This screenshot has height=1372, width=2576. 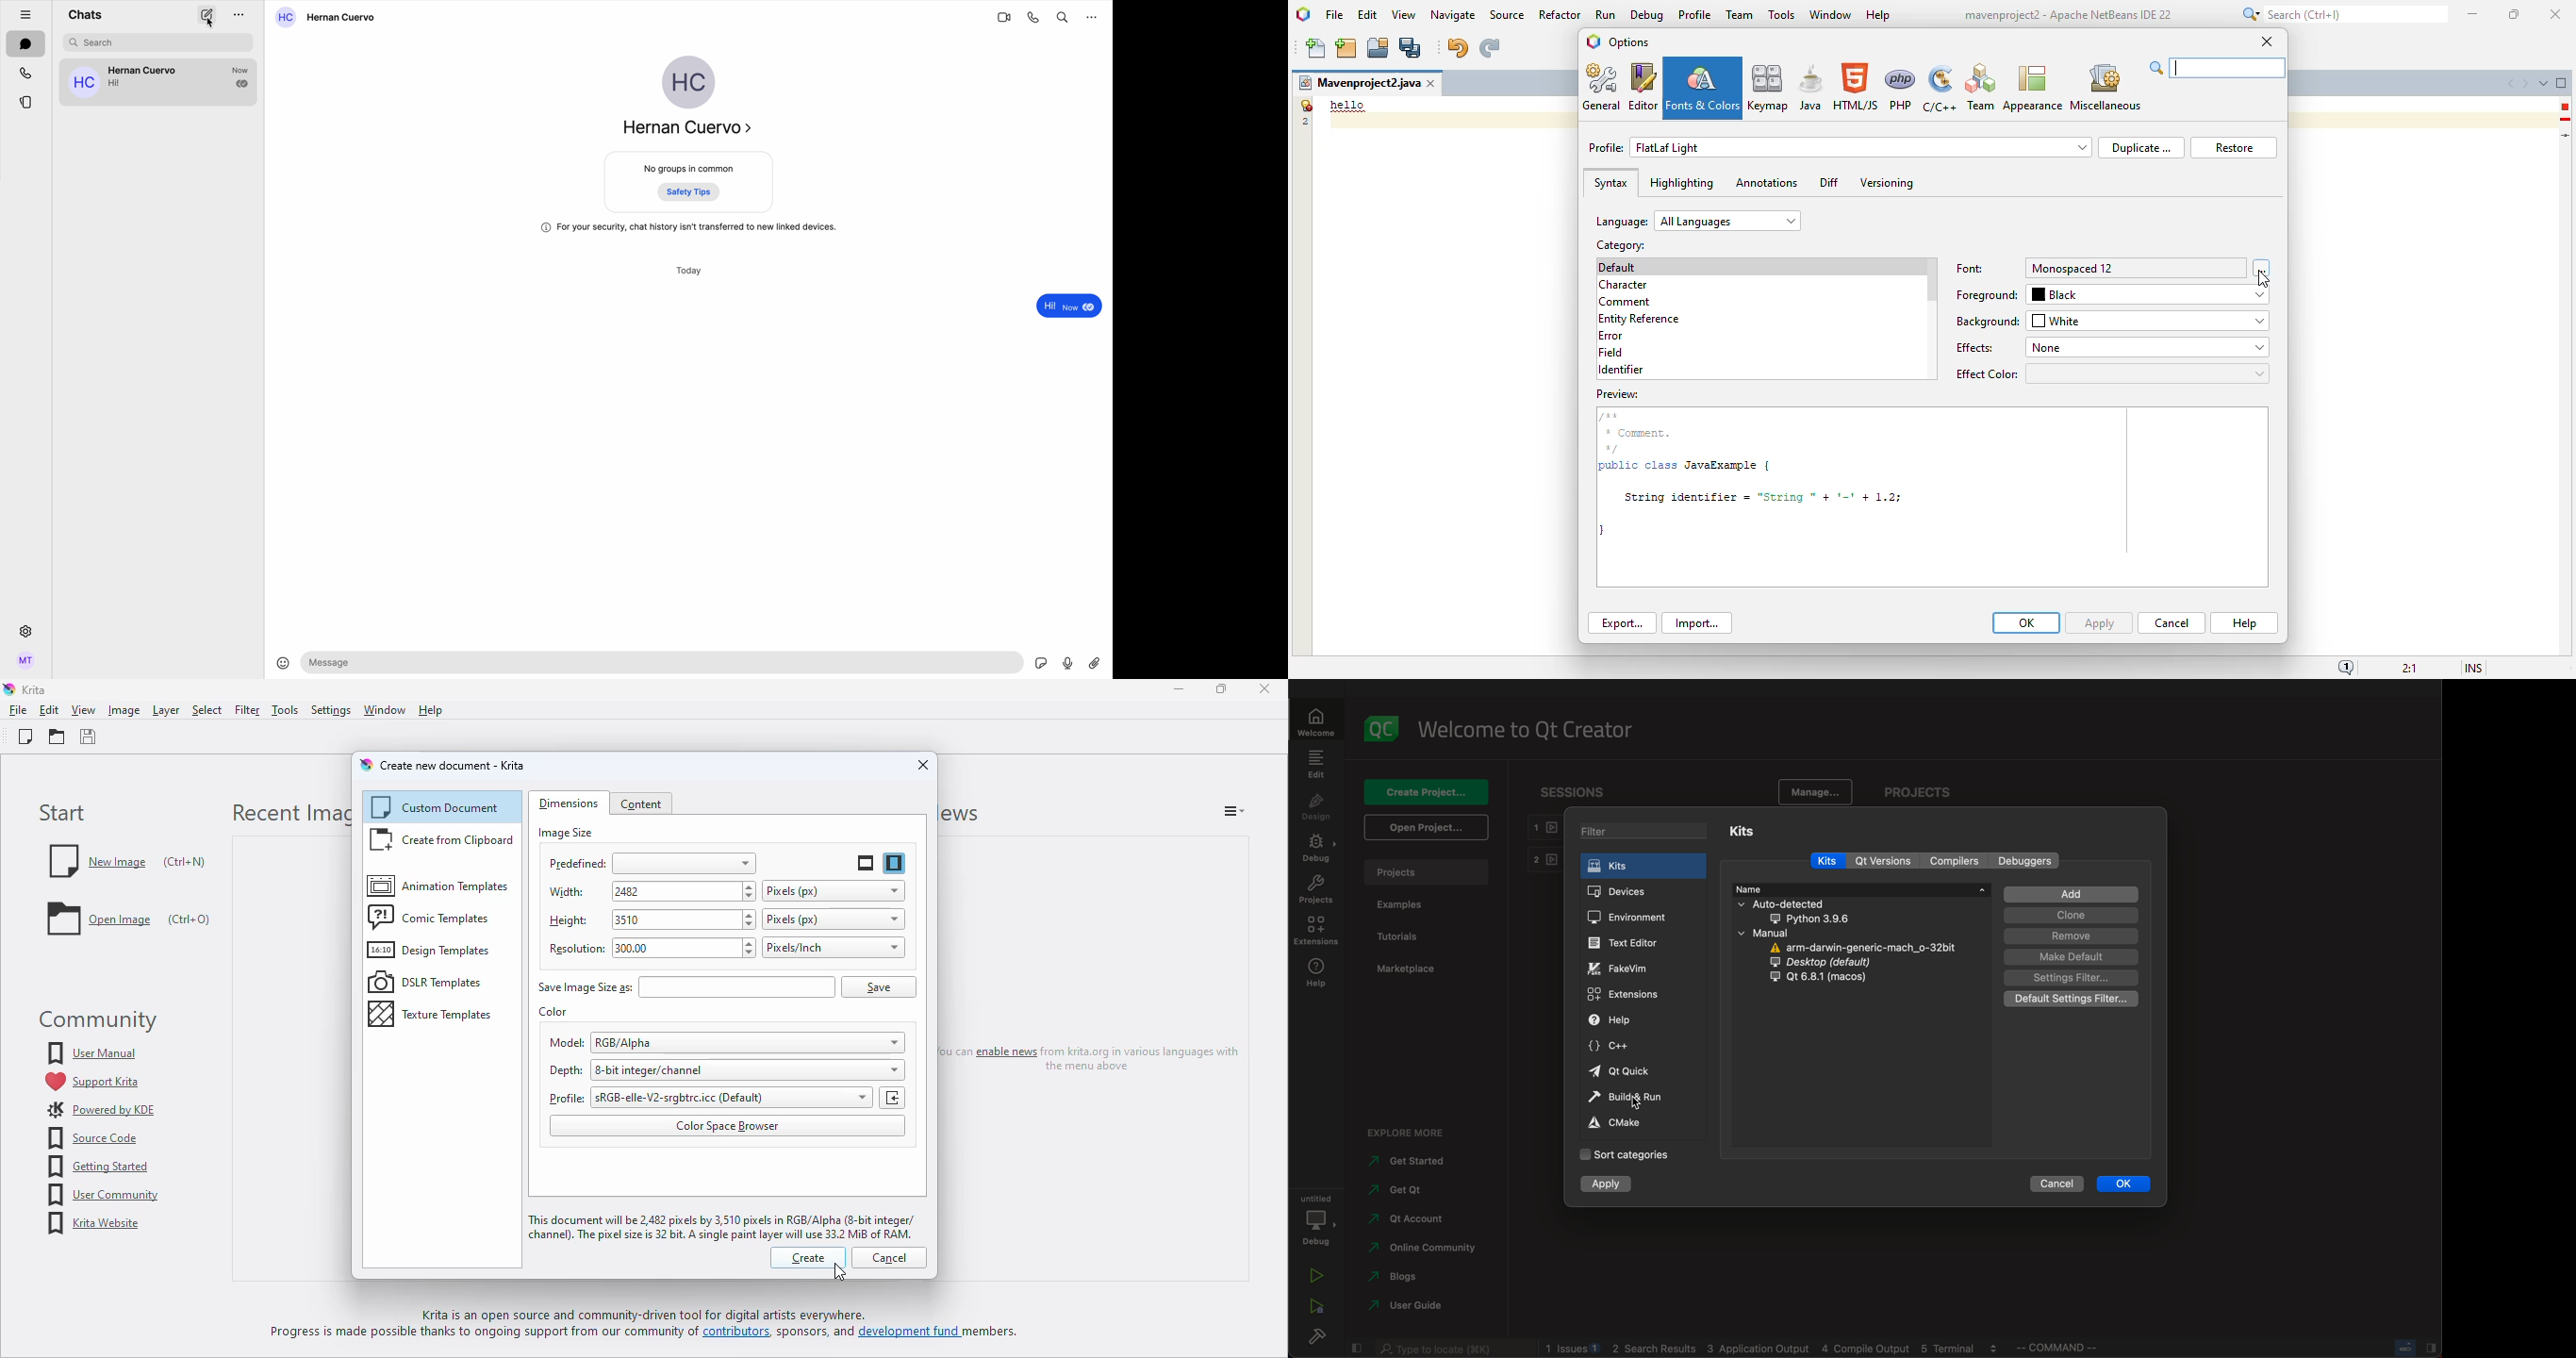 I want to click on height: 3510, so click(x=636, y=919).